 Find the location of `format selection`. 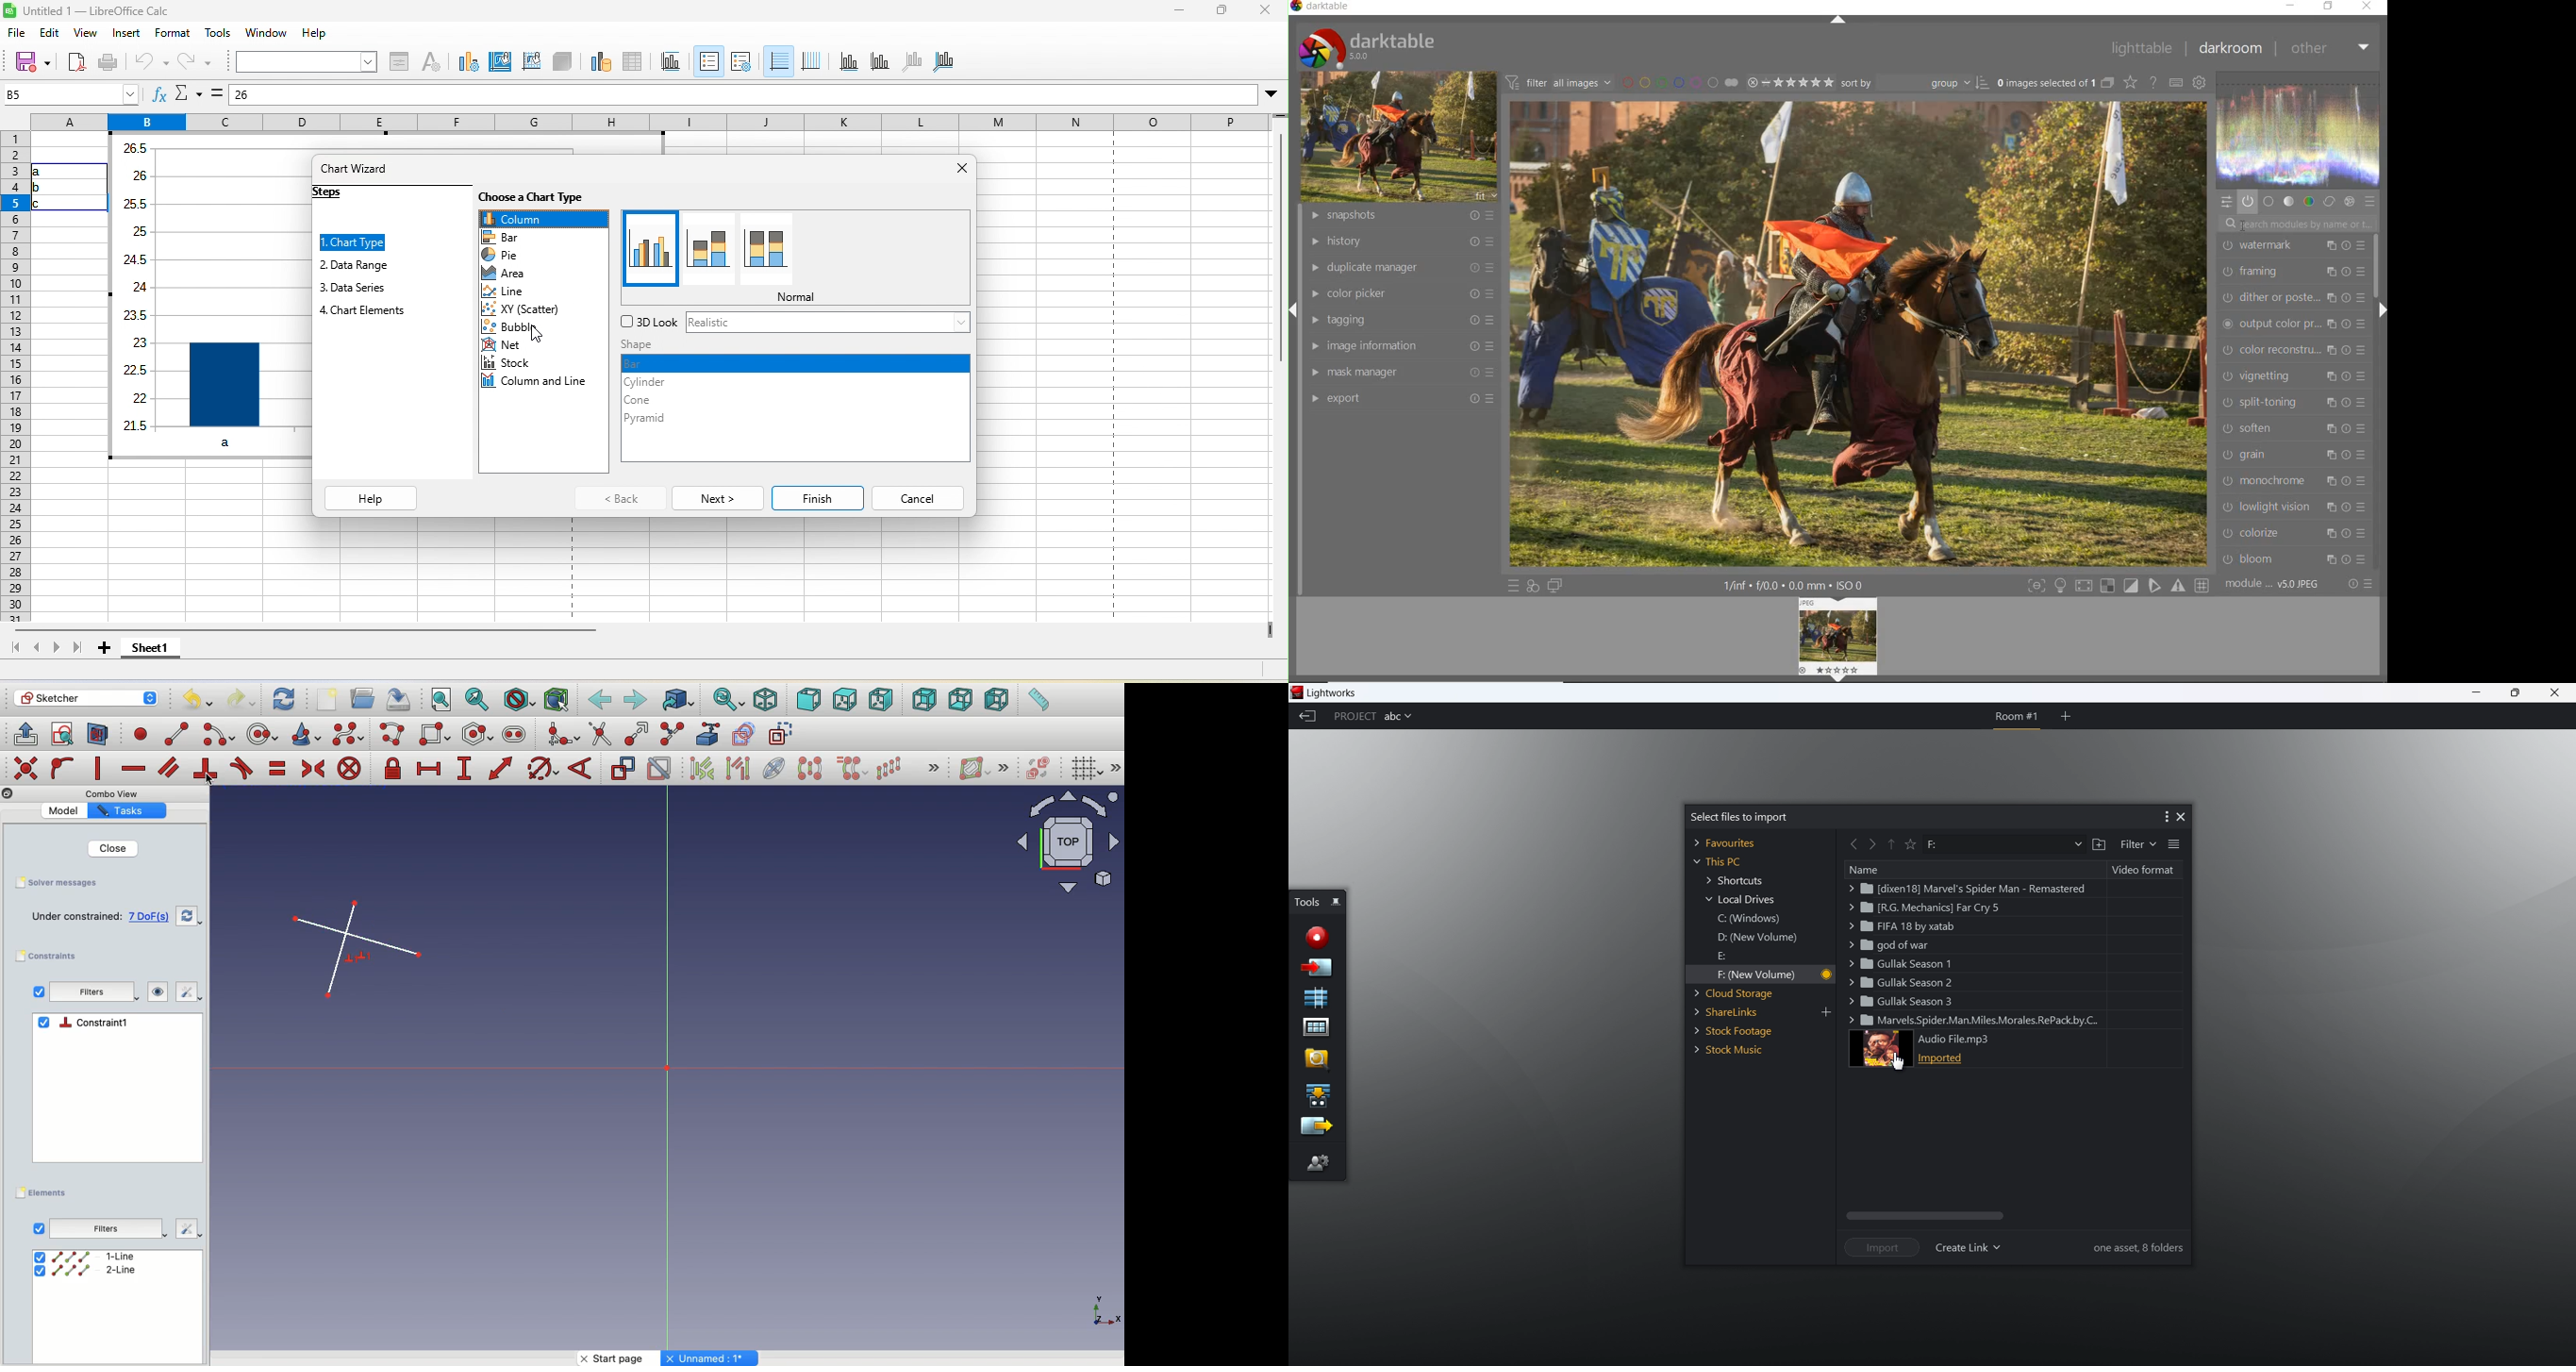

format selection is located at coordinates (402, 62).